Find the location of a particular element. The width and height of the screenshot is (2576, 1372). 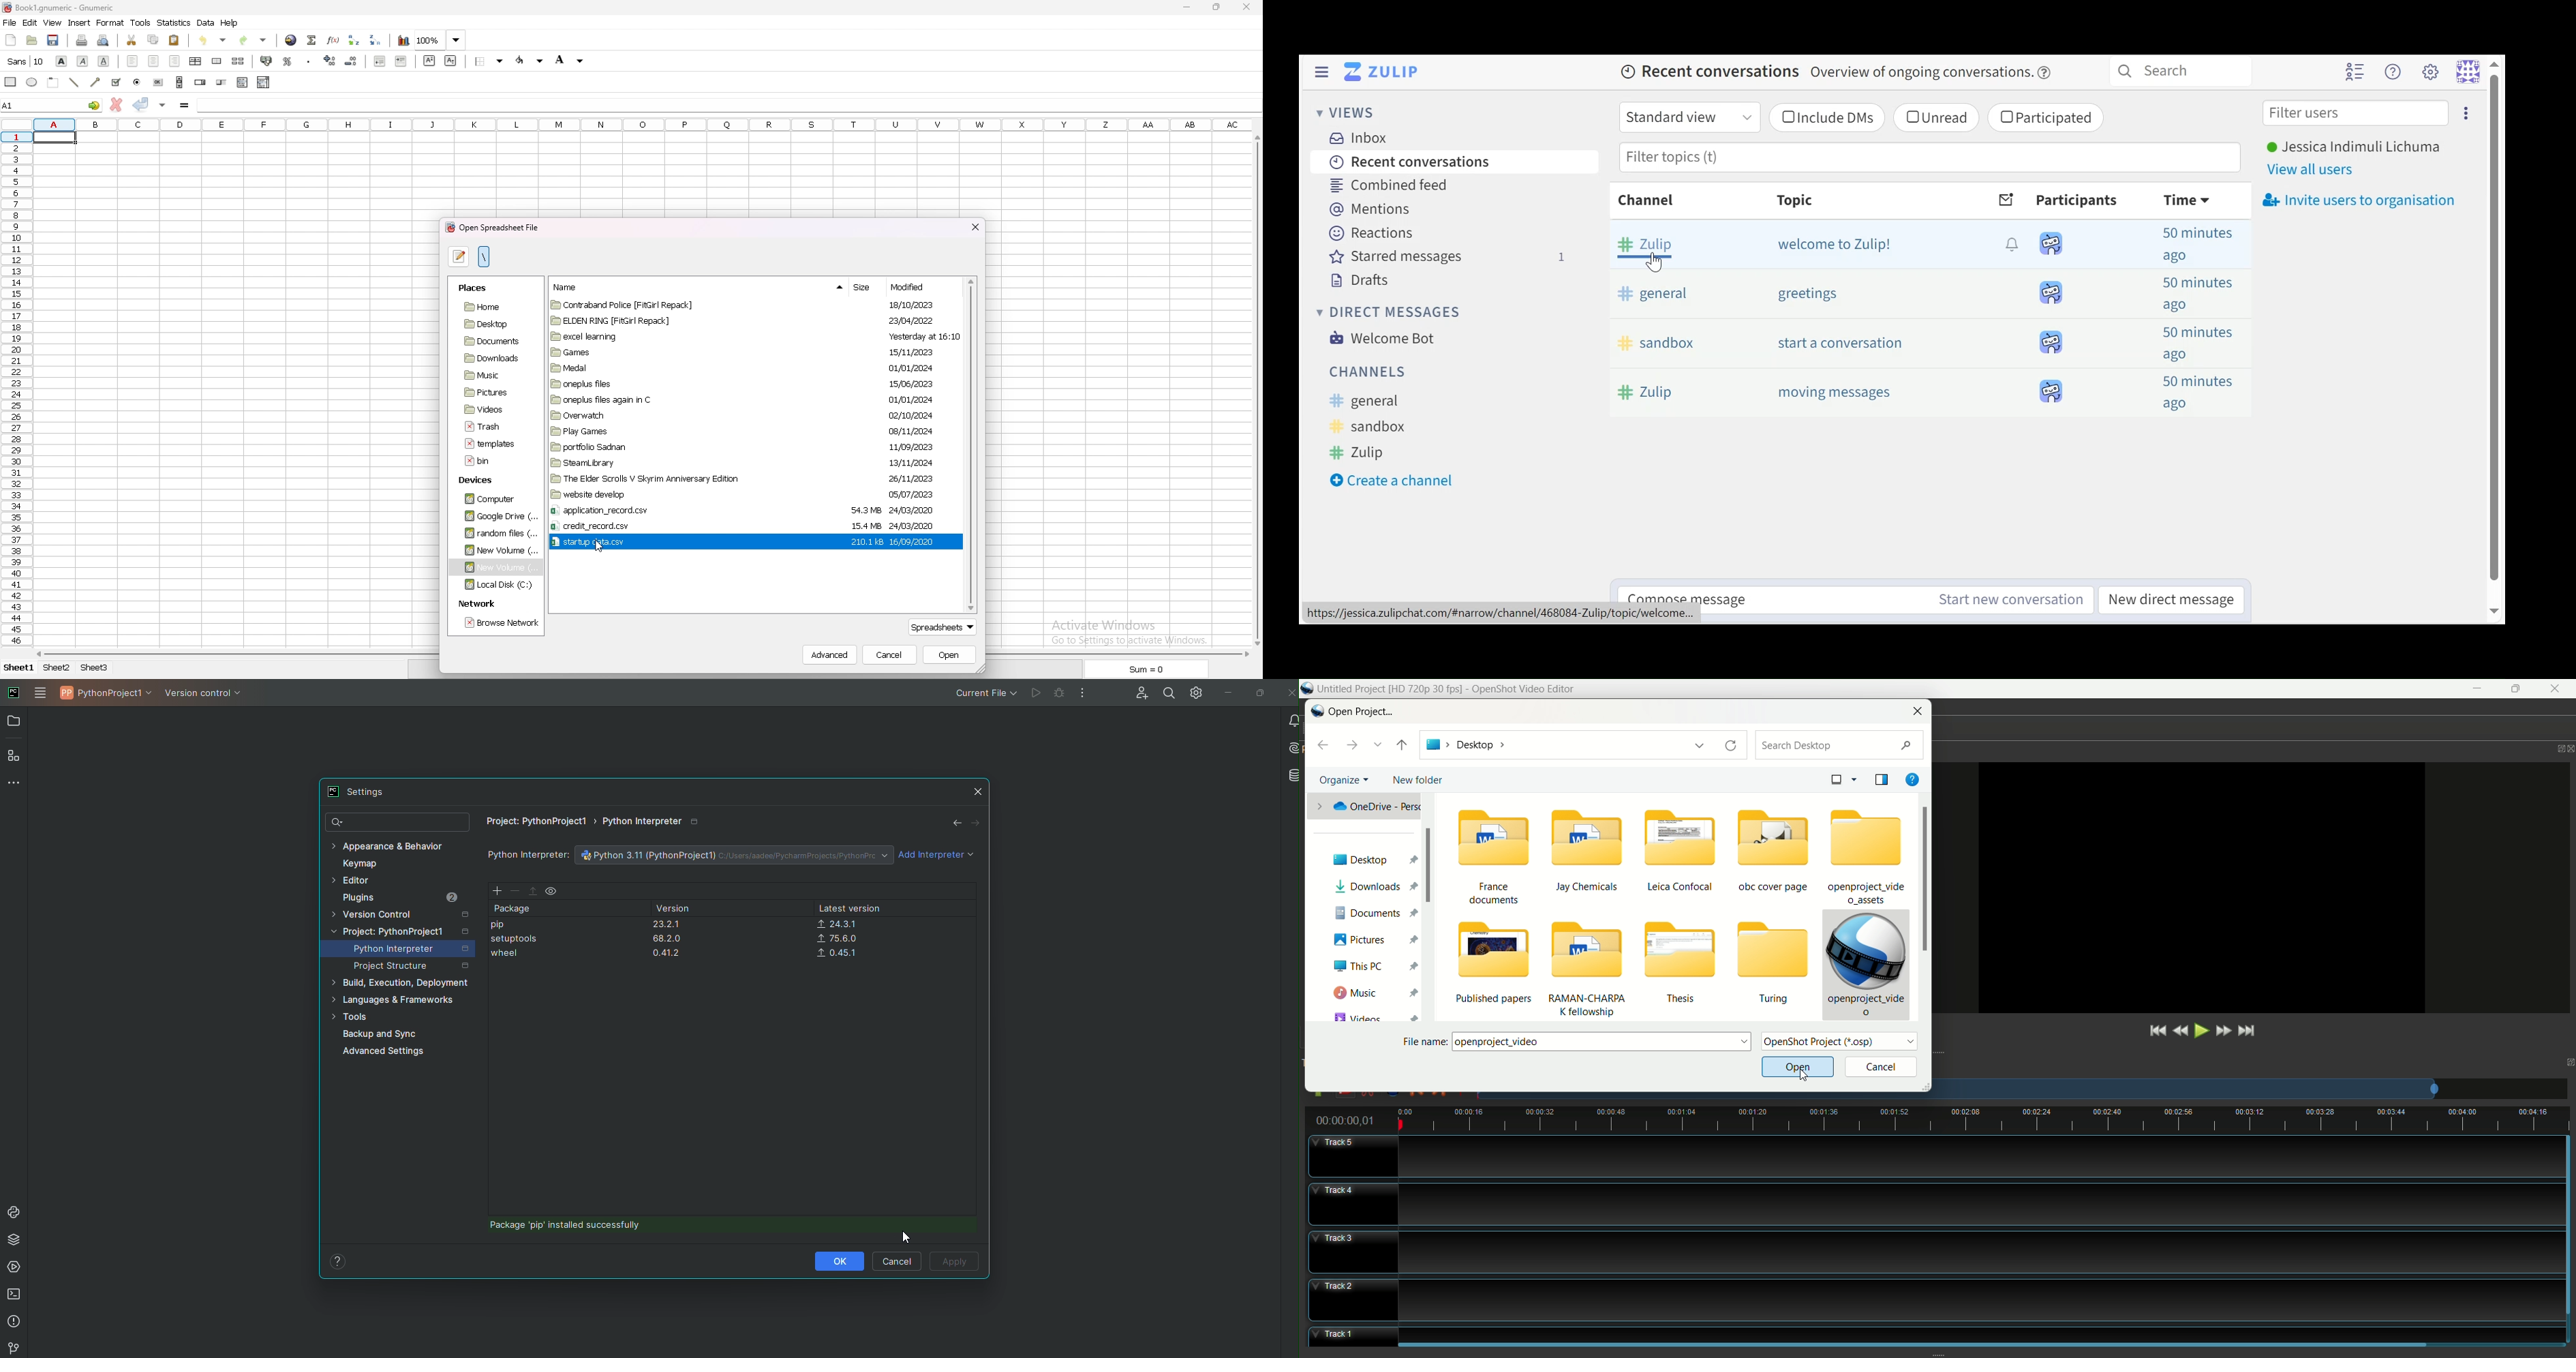

thousands separator is located at coordinates (308, 60).